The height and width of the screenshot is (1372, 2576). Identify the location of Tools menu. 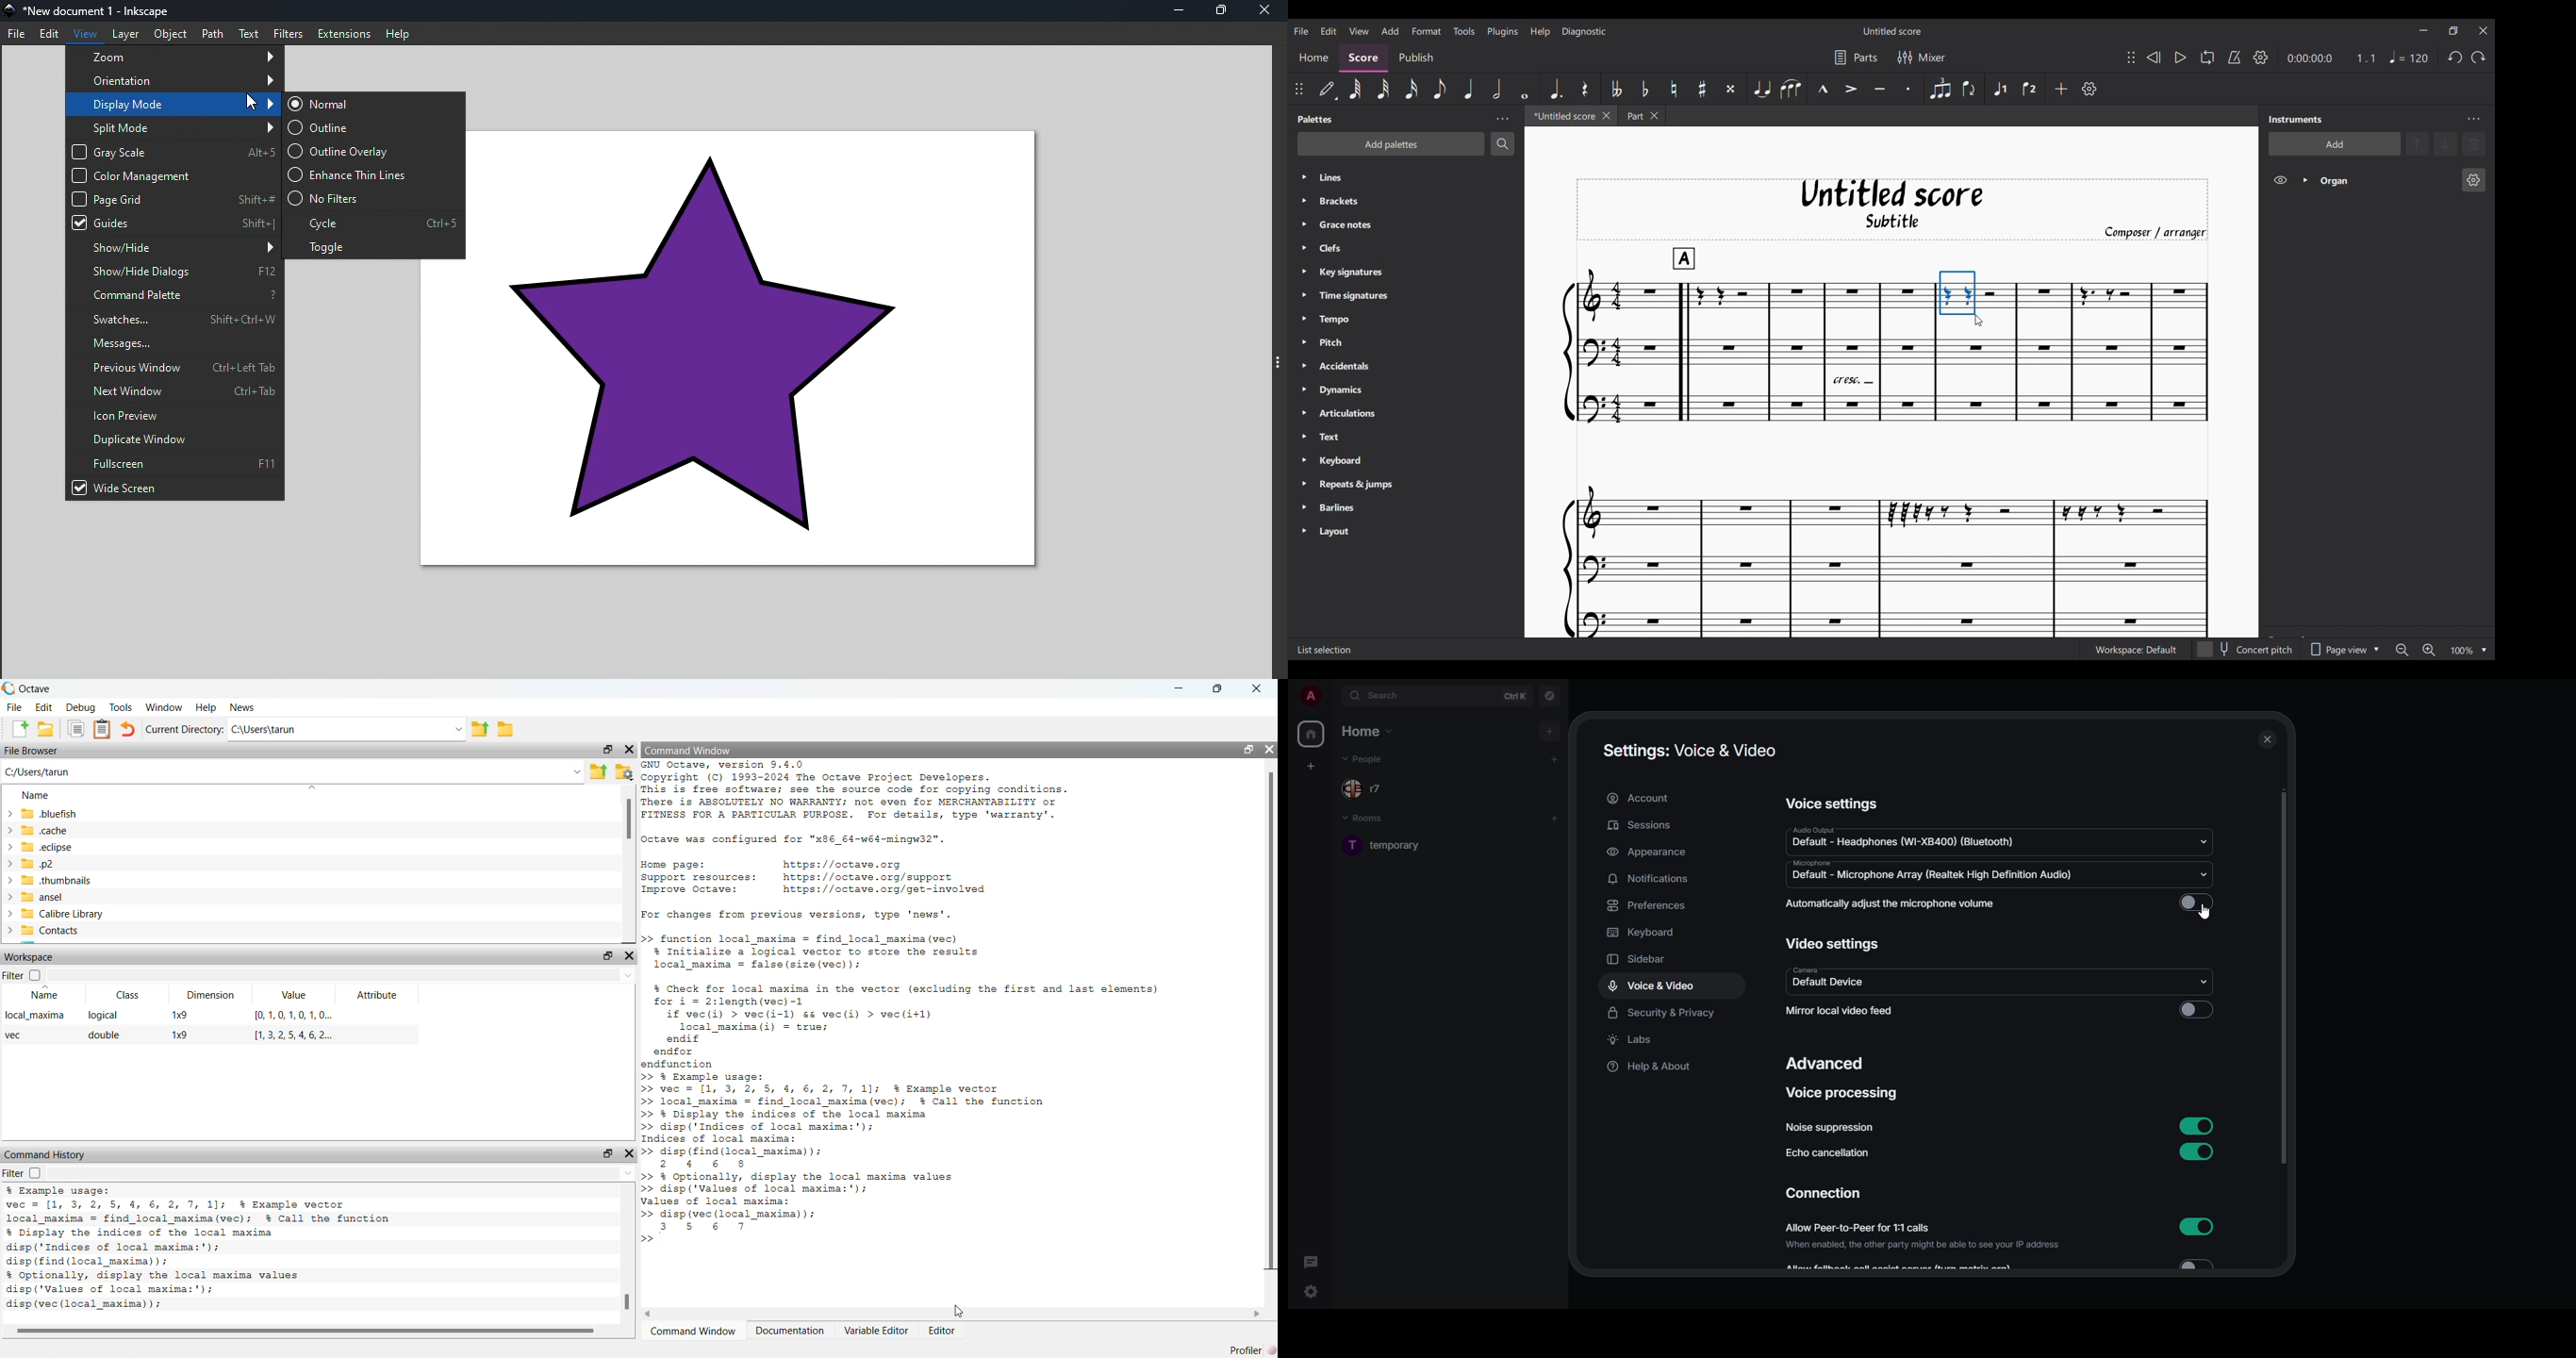
(1463, 30).